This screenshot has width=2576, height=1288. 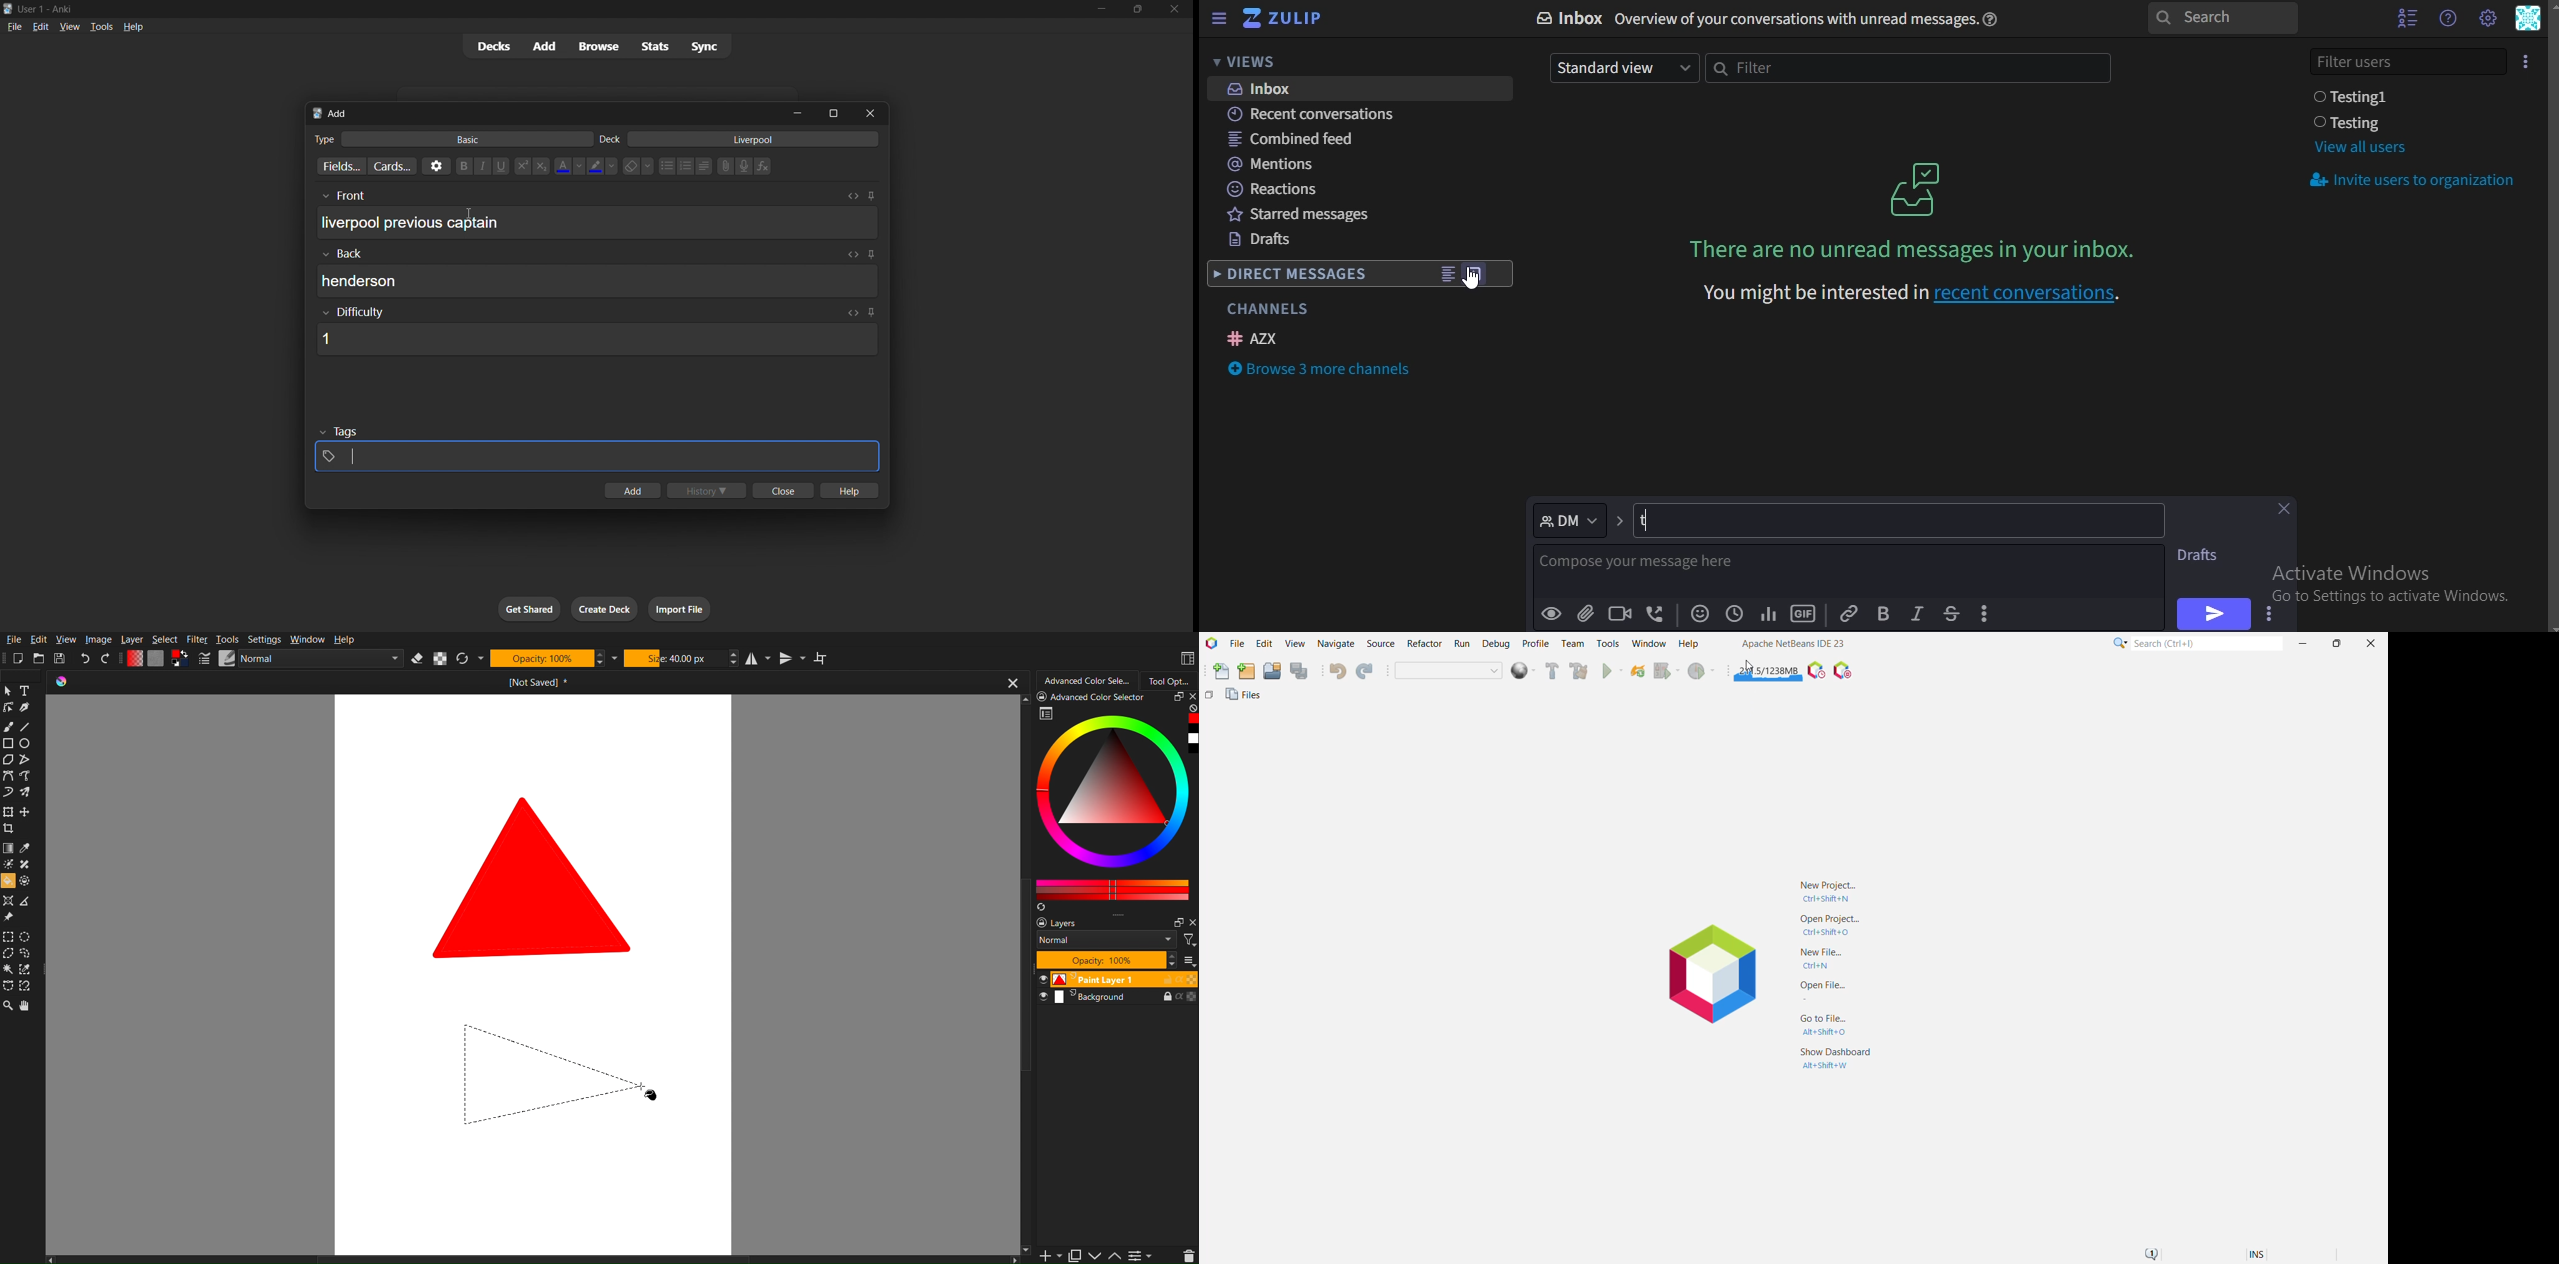 I want to click on close, so click(x=1175, y=9).